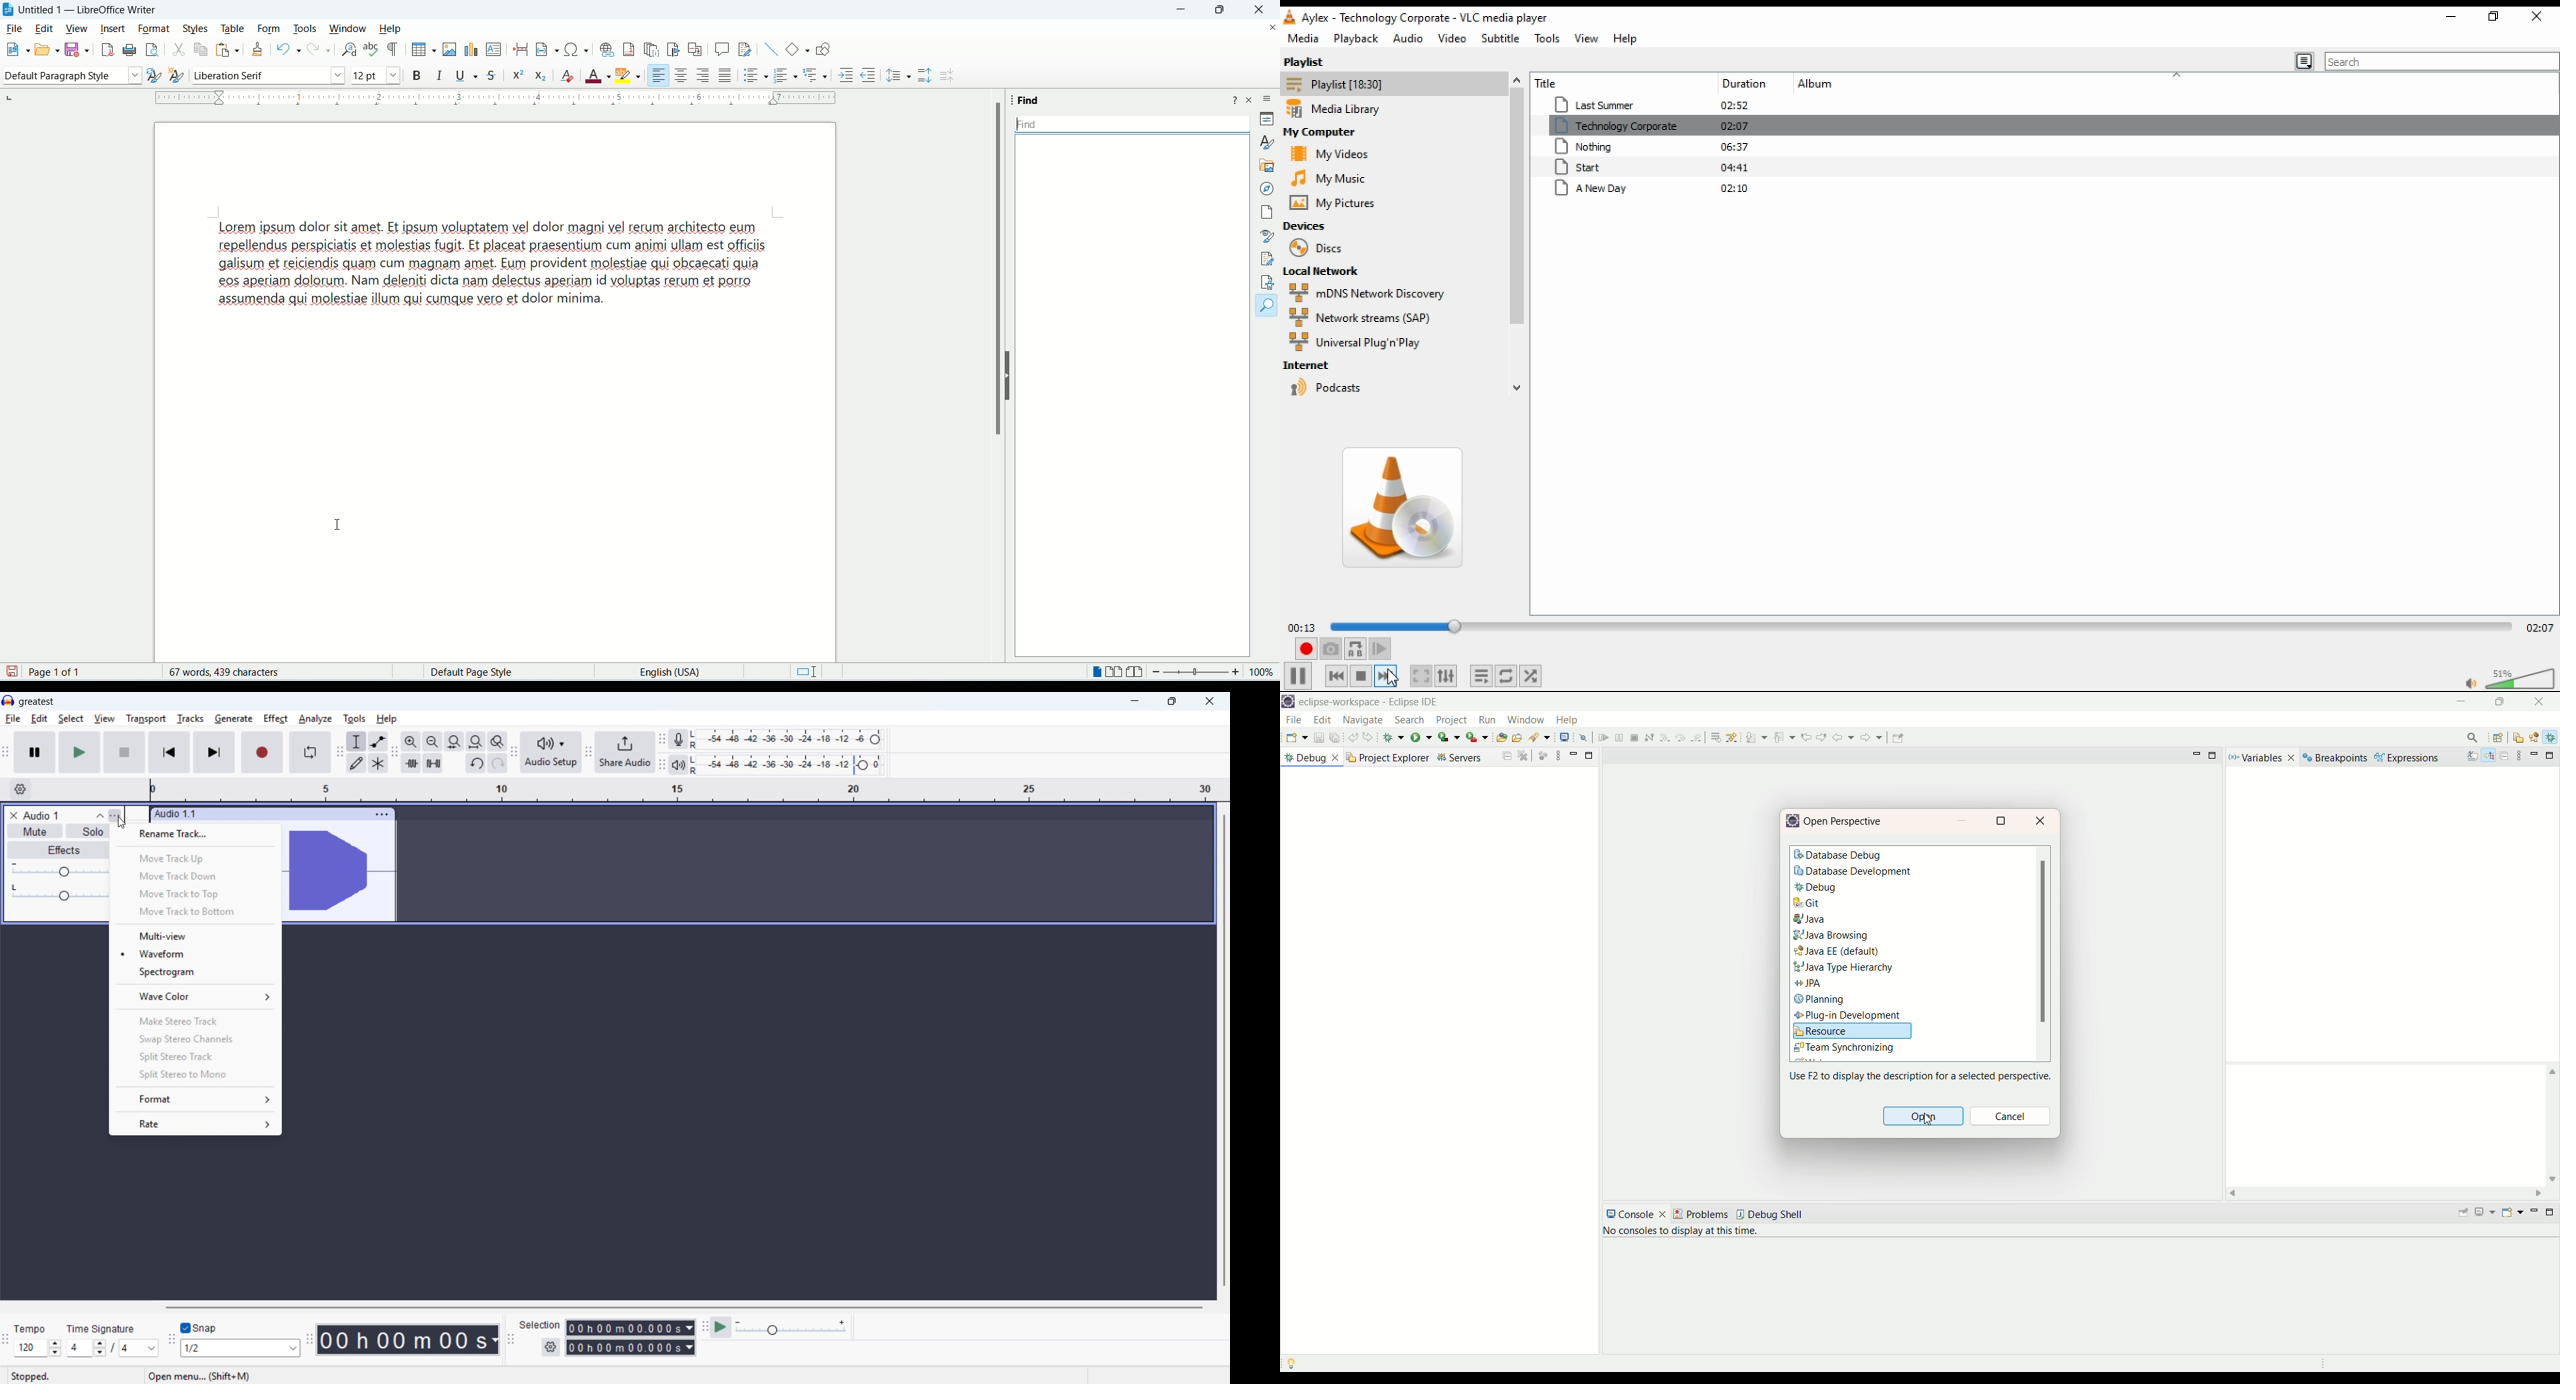  What do you see at coordinates (1328, 153) in the screenshot?
I see `my videos` at bounding box center [1328, 153].